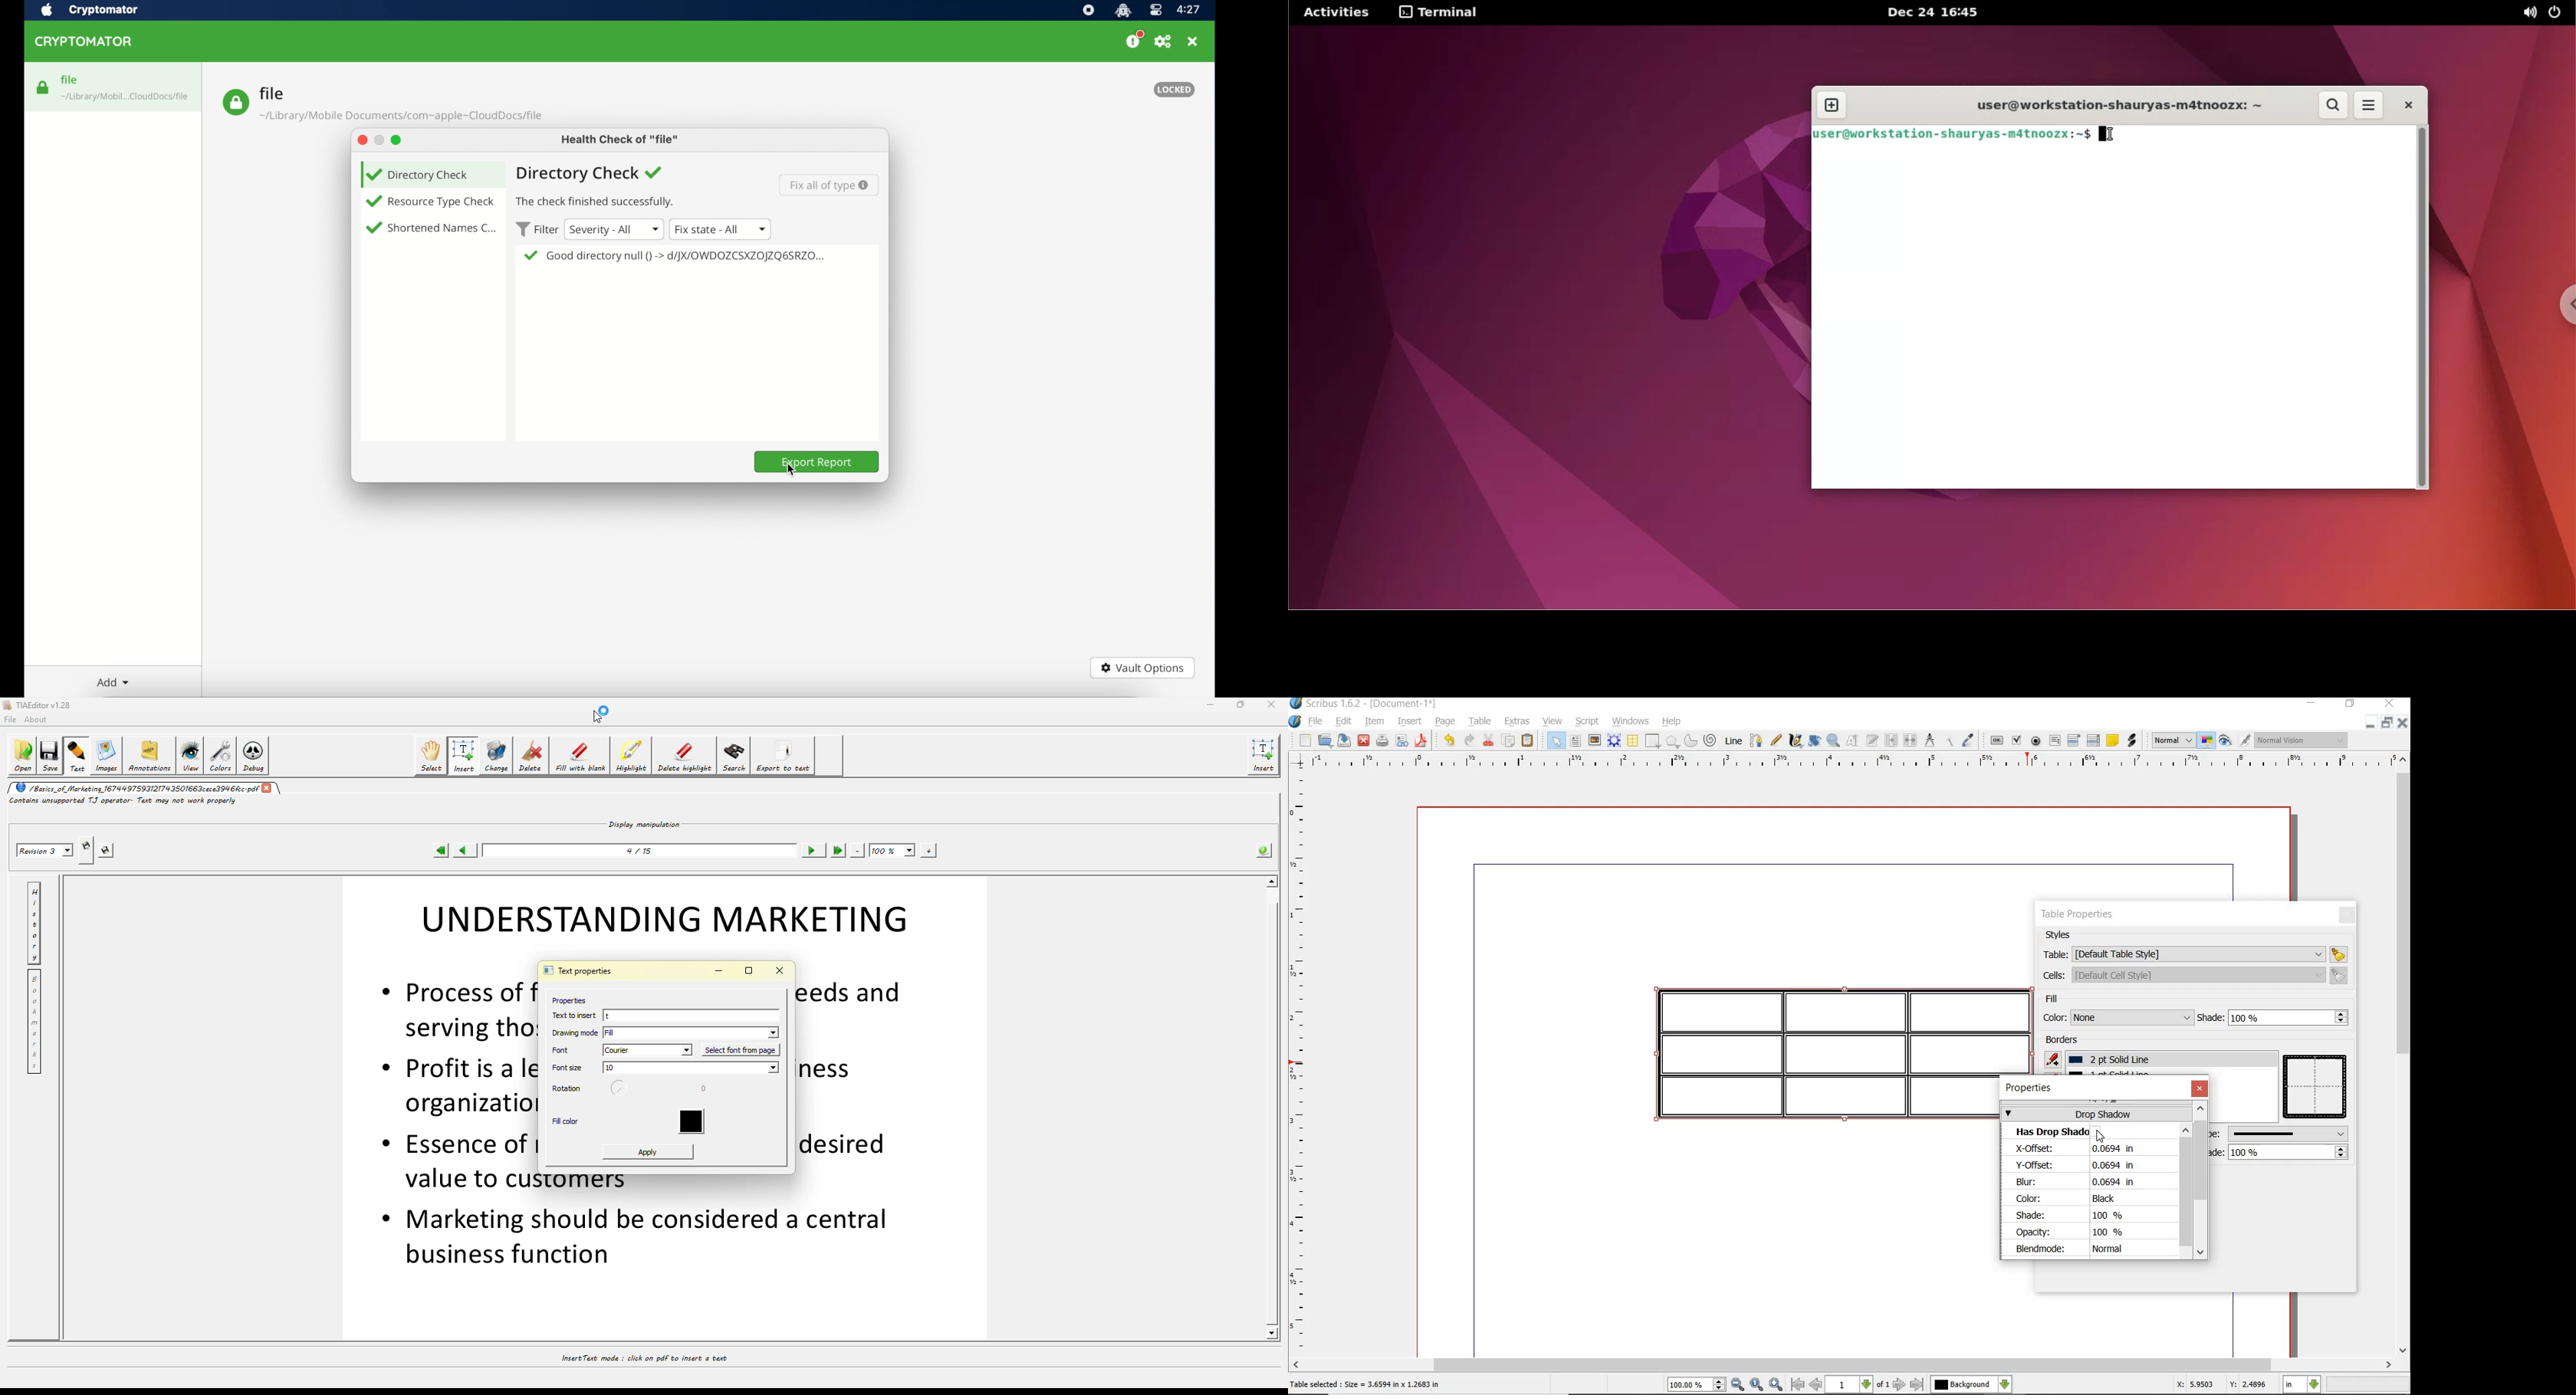 The height and width of the screenshot is (1400, 2576). I want to click on X: 5.9503 Y: 2.4896, so click(2220, 1385).